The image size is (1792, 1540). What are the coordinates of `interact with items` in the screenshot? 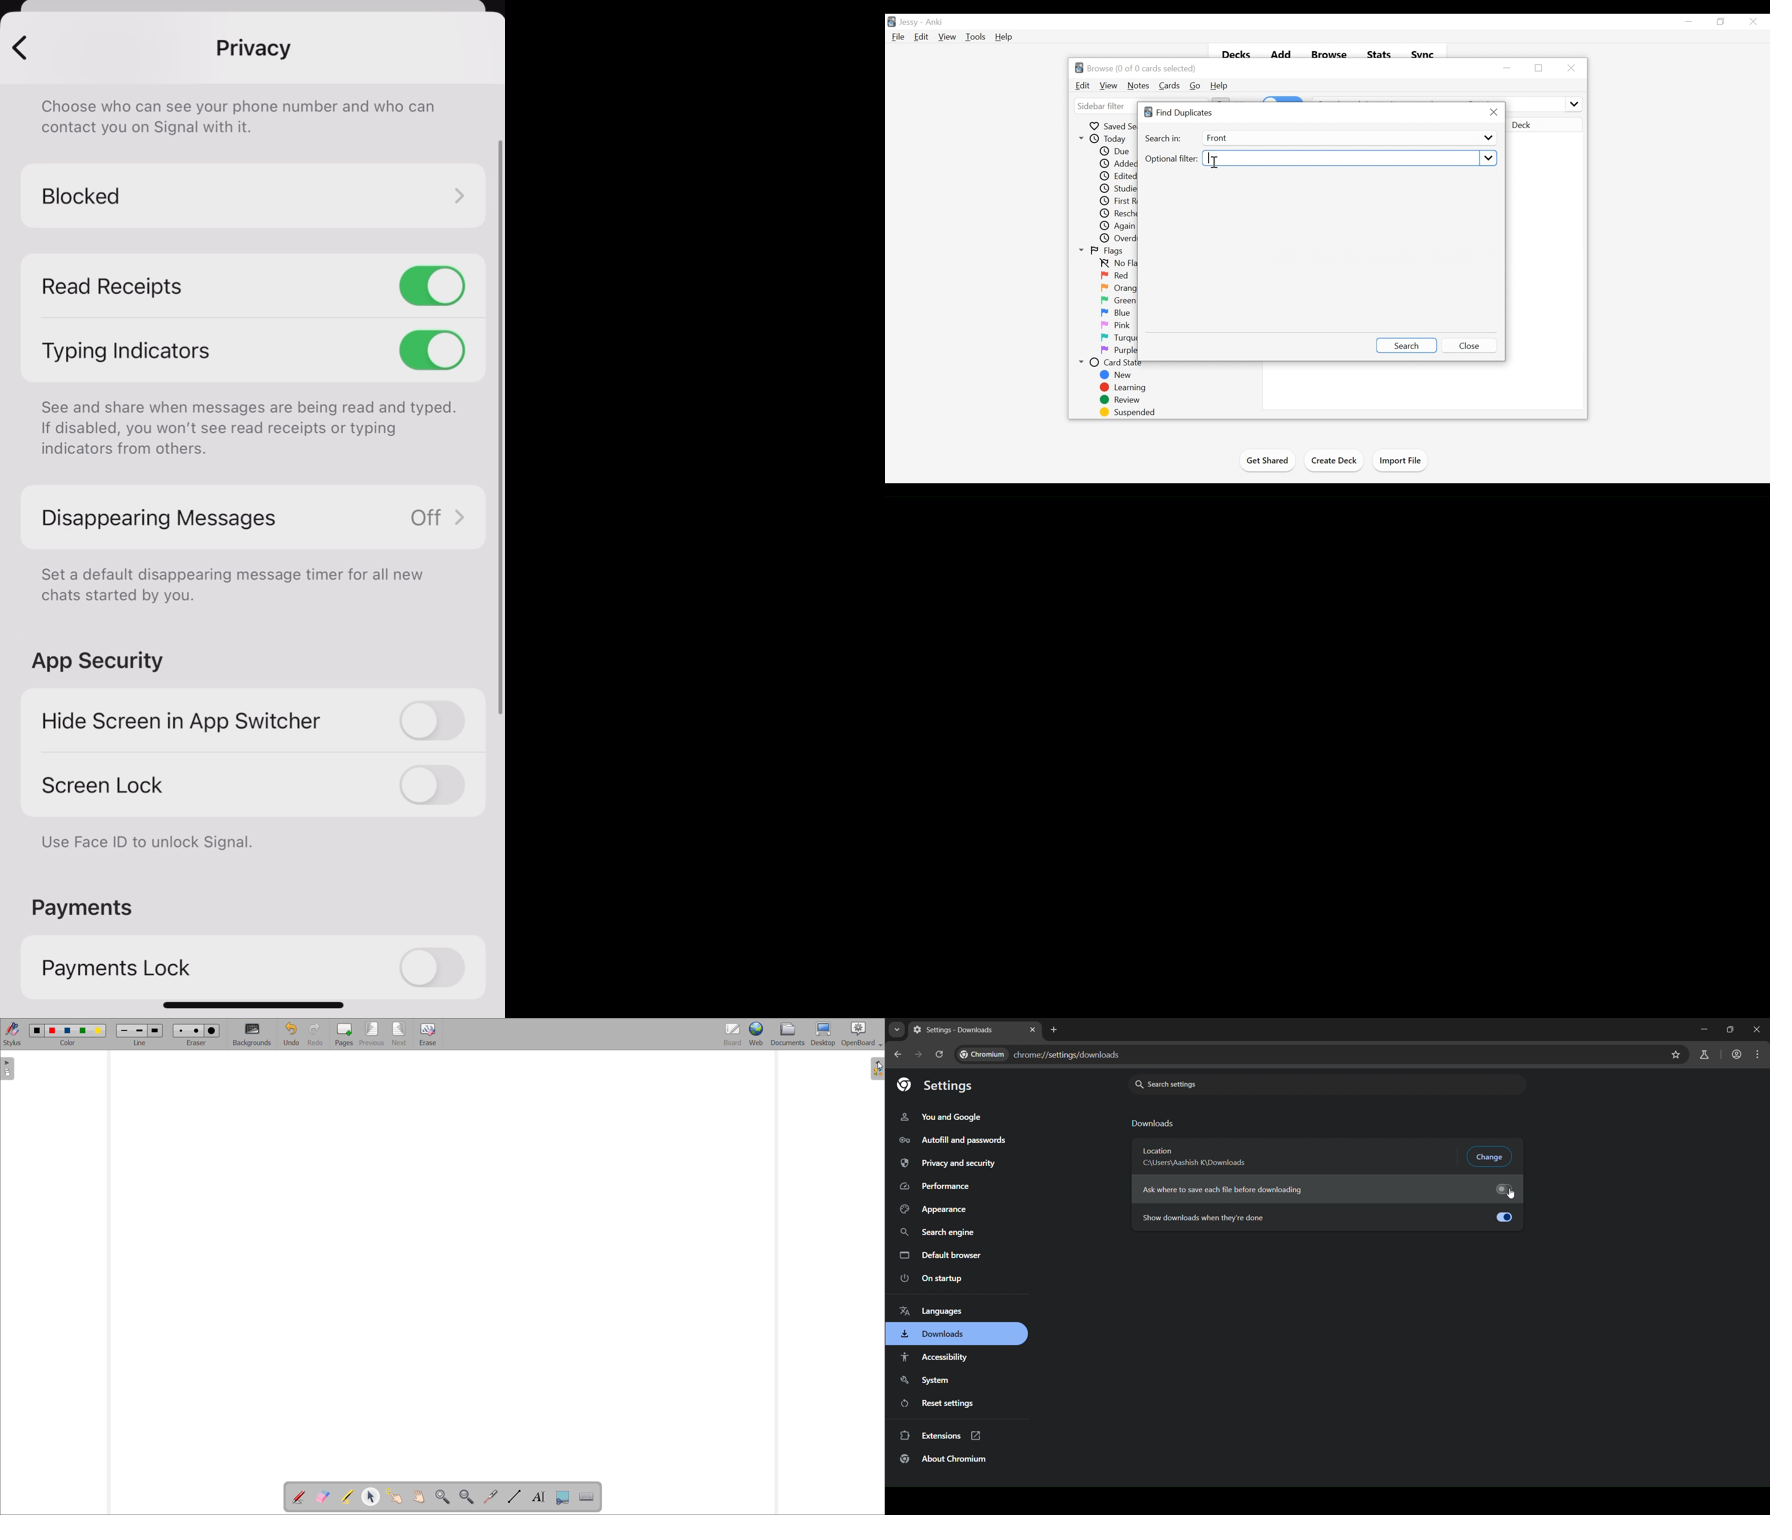 It's located at (395, 1497).